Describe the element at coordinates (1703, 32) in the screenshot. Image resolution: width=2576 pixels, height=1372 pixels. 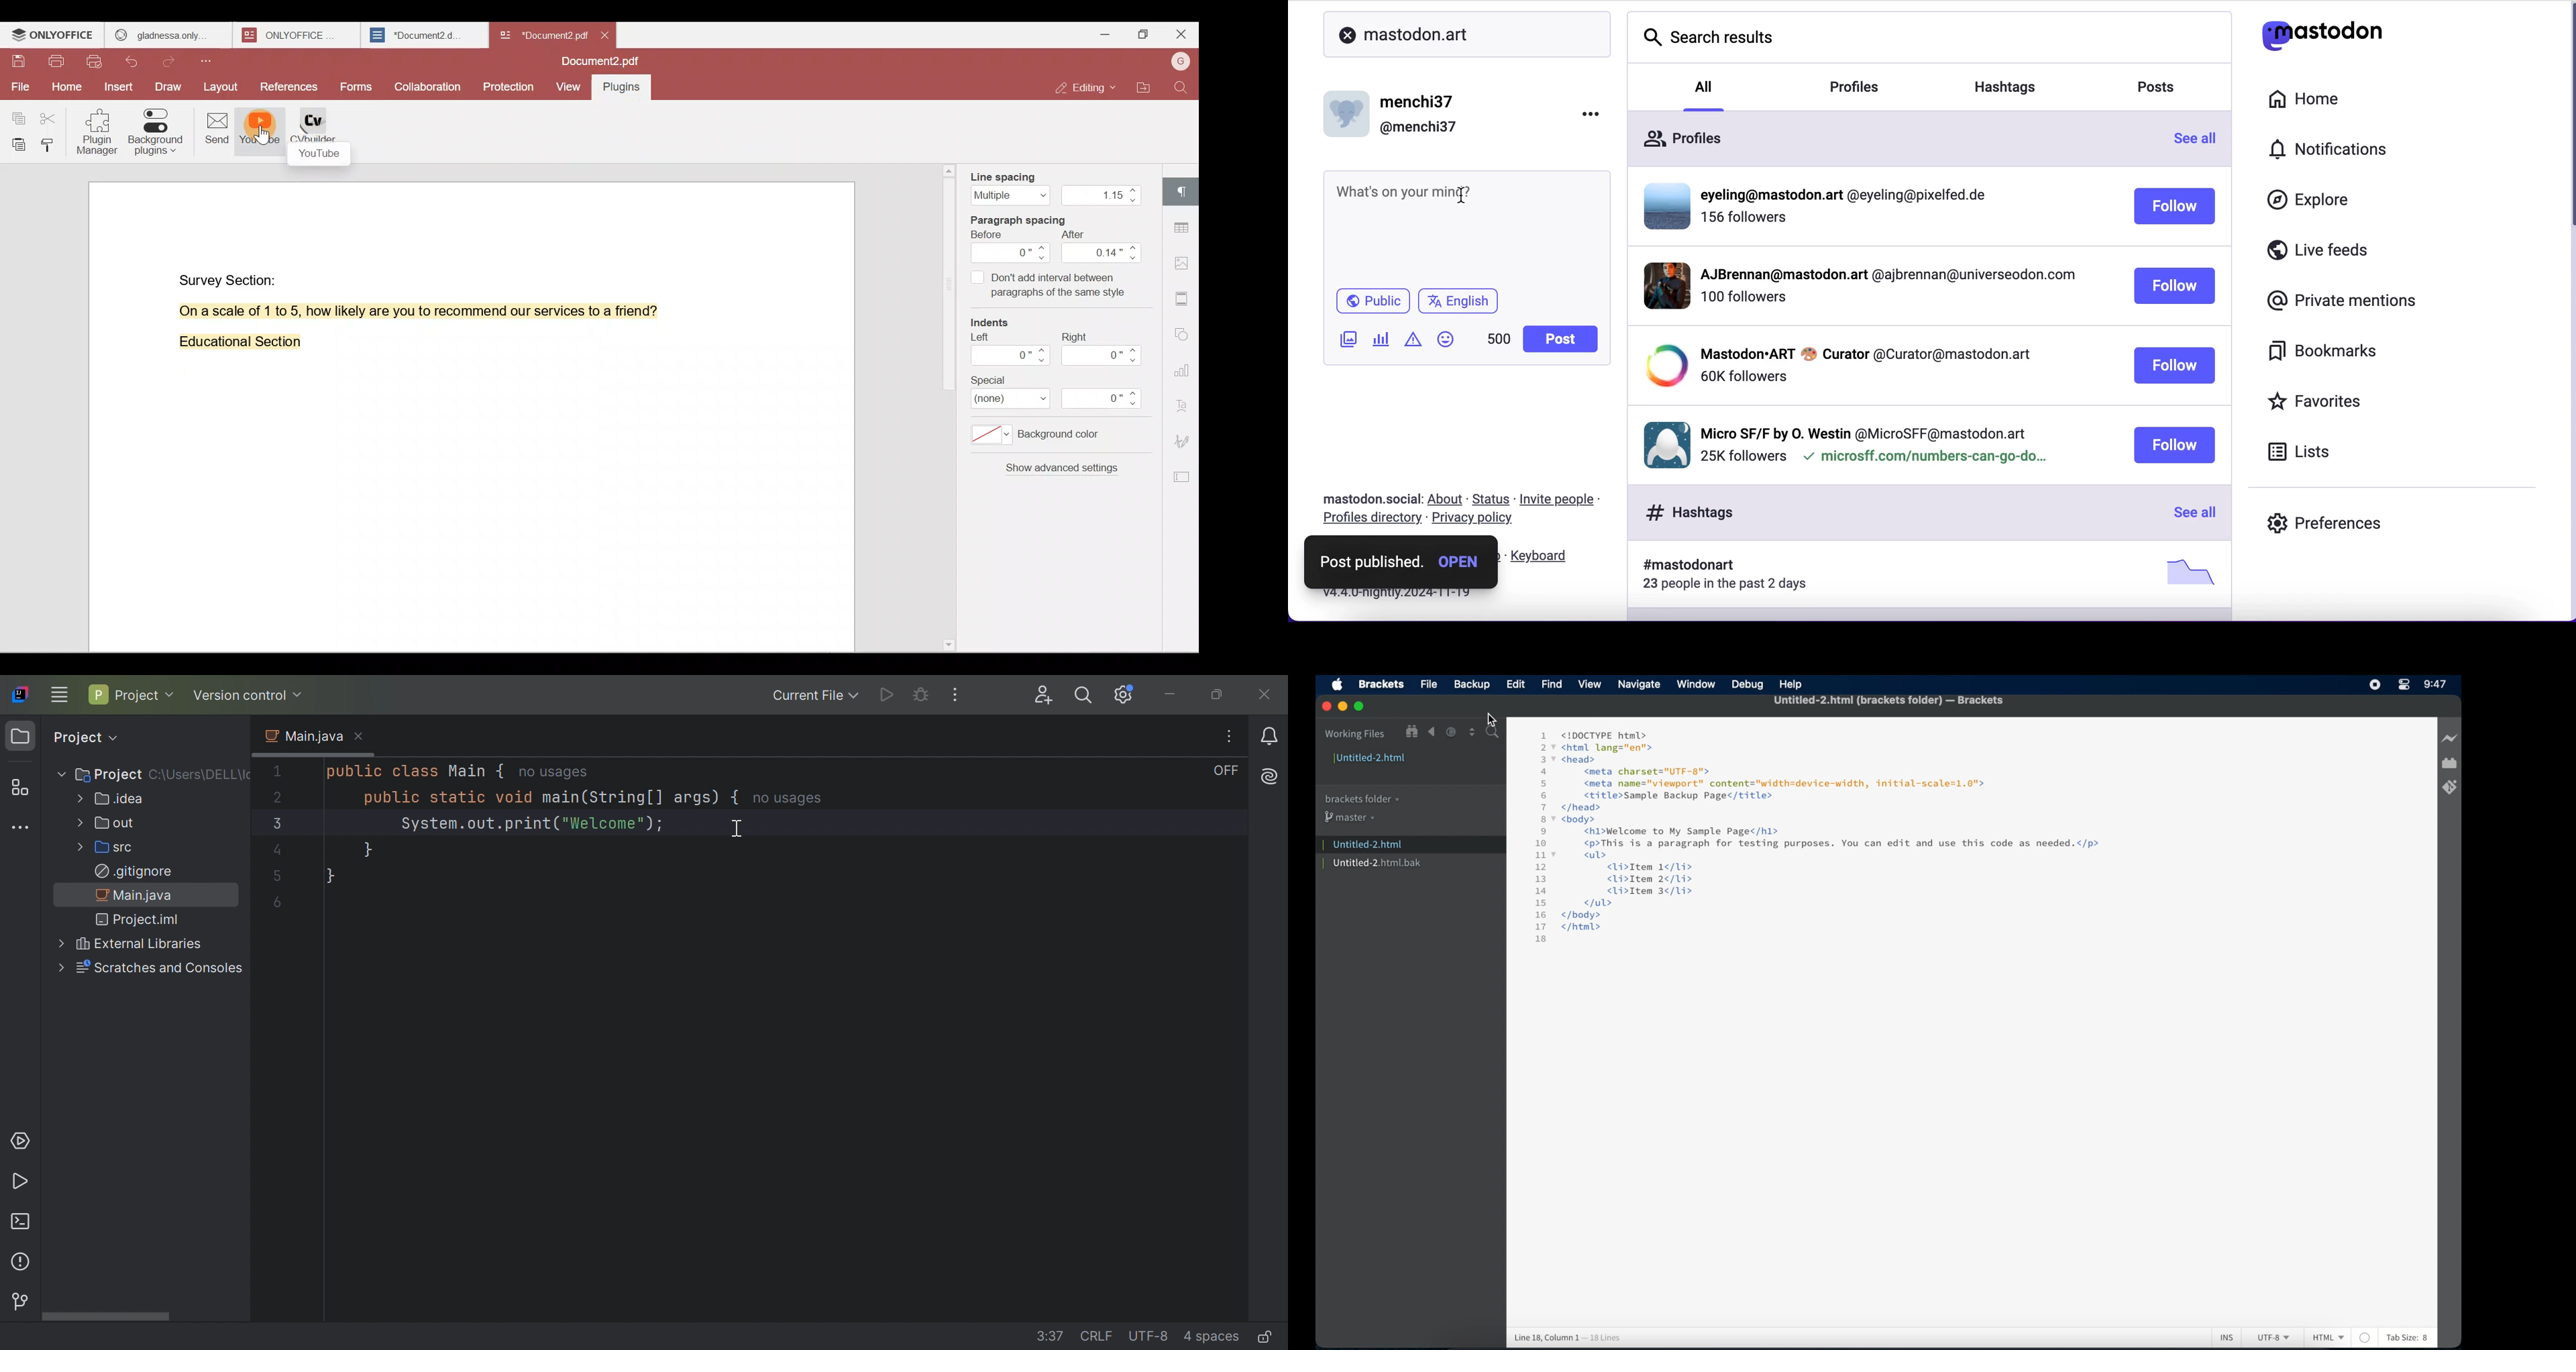
I see `search results` at that location.